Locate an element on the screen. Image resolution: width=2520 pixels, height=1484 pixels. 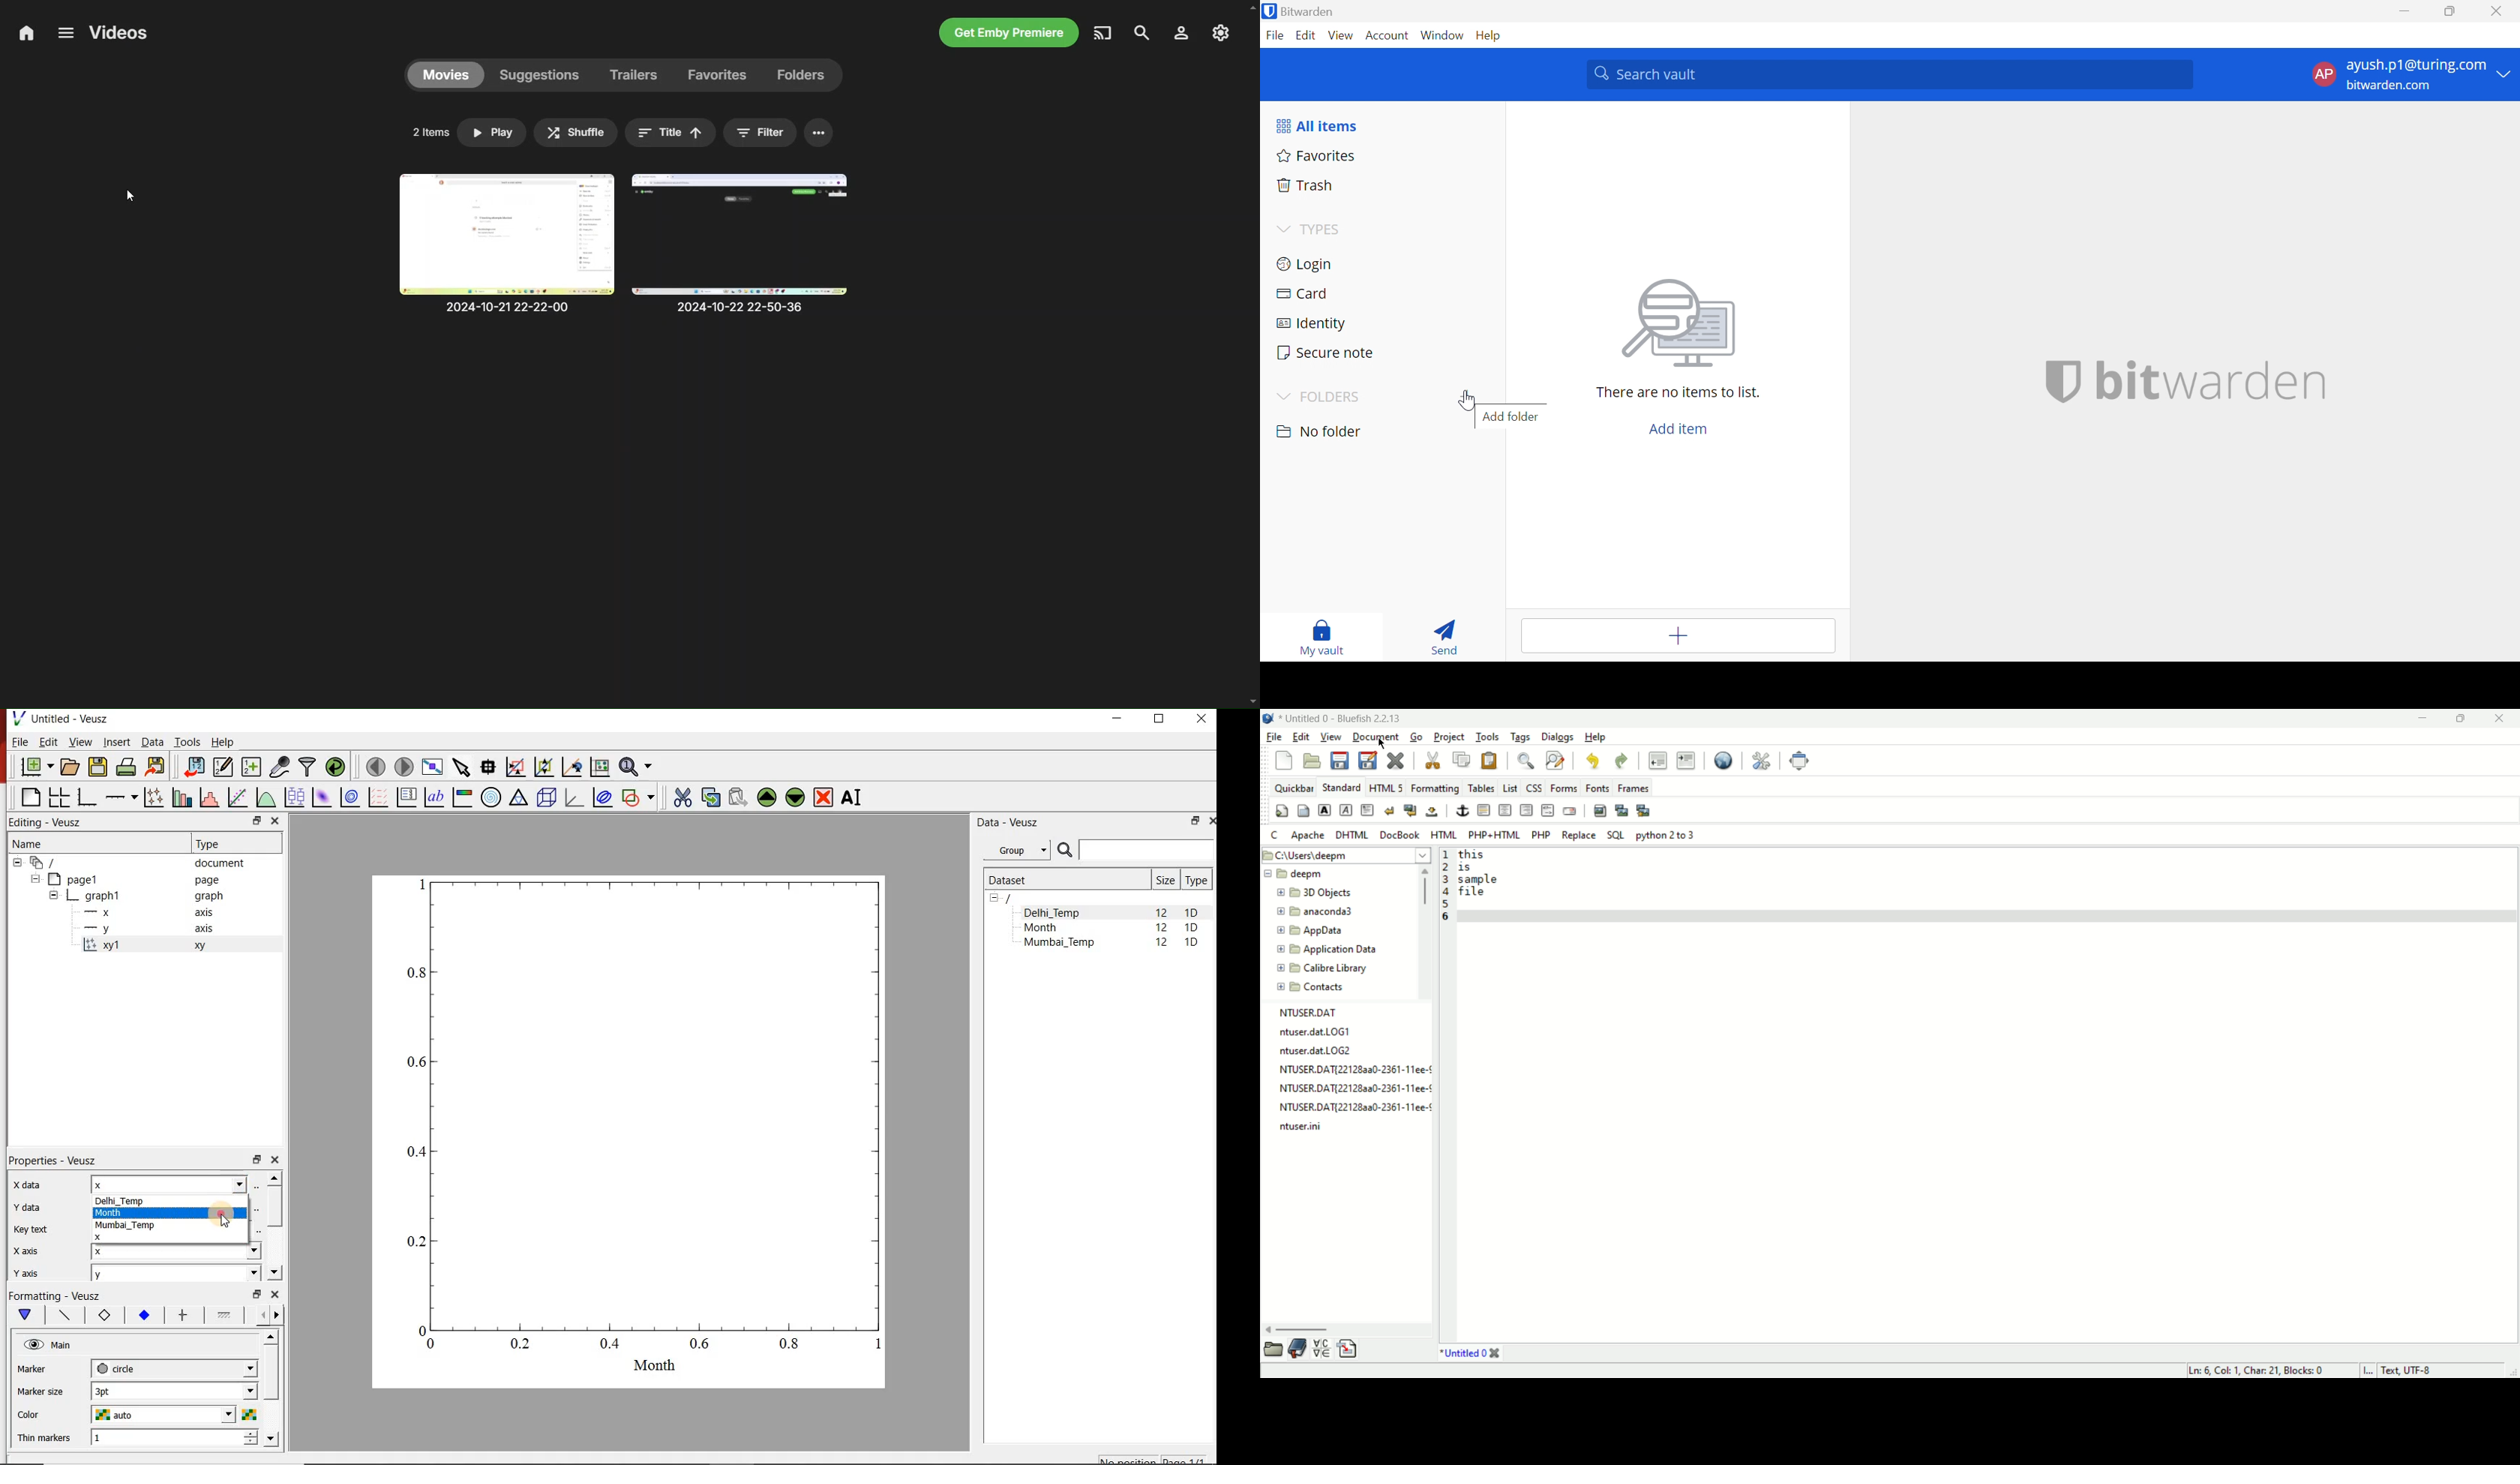
new document is located at coordinates (35, 767).